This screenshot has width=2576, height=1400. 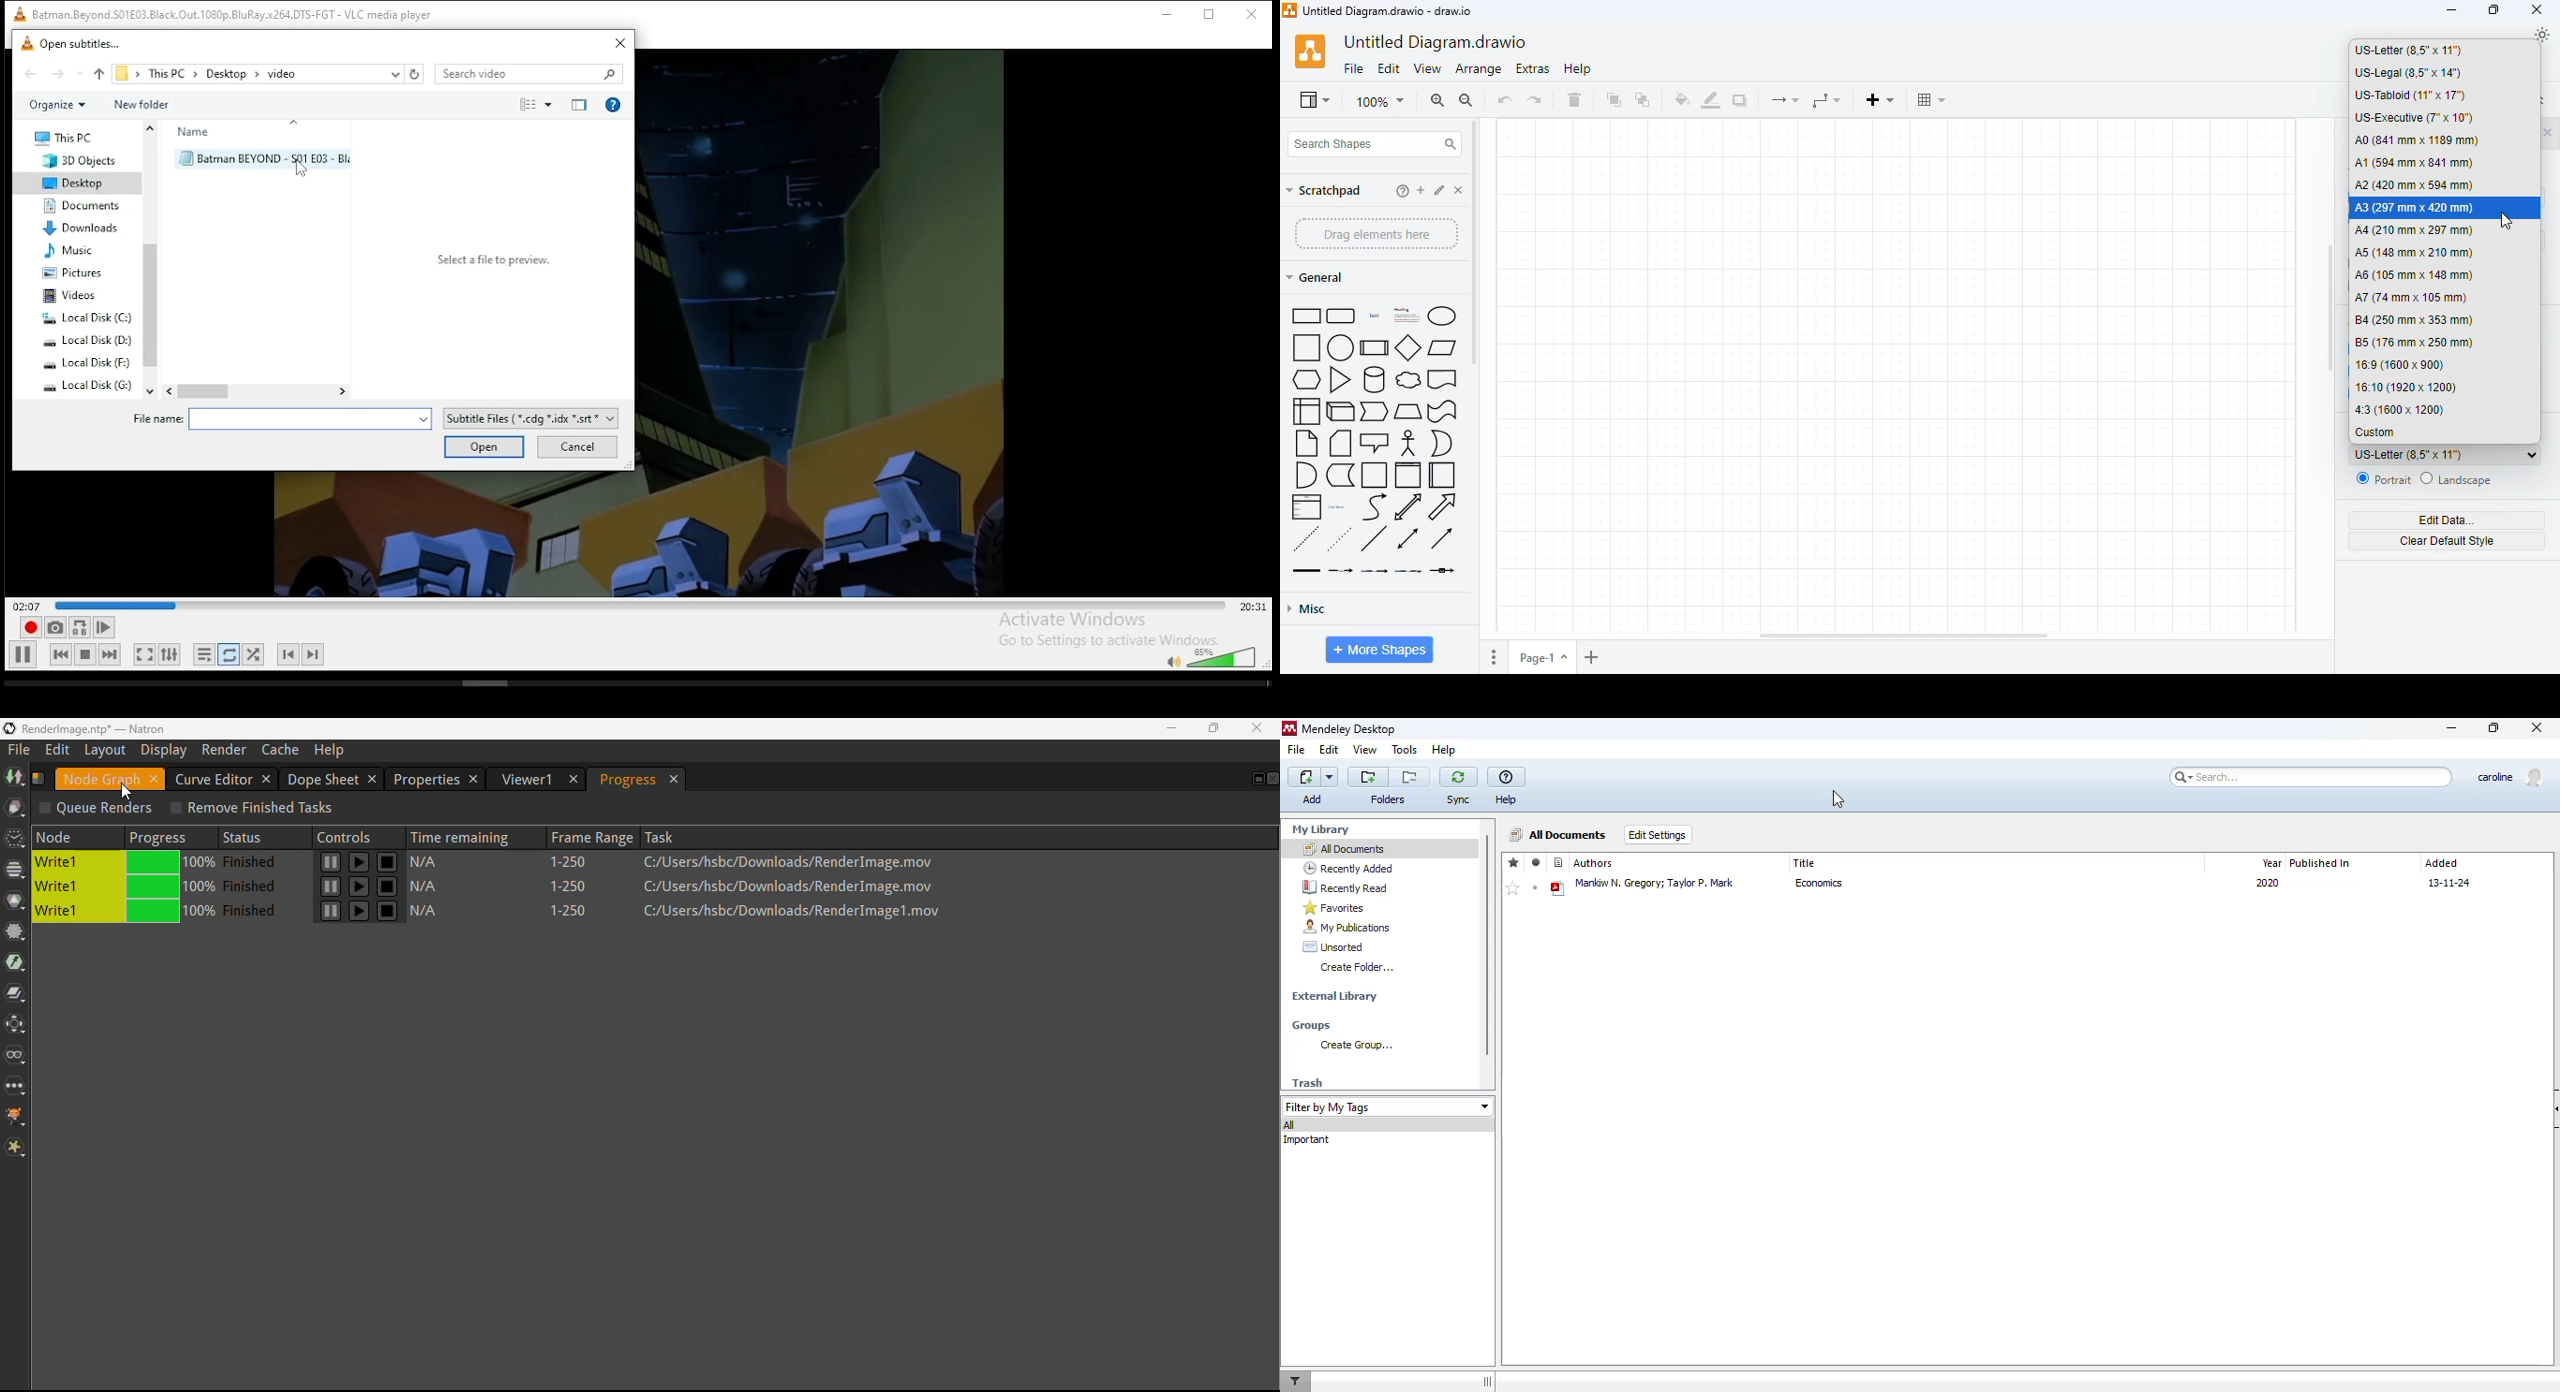 I want to click on B5, so click(x=2415, y=343).